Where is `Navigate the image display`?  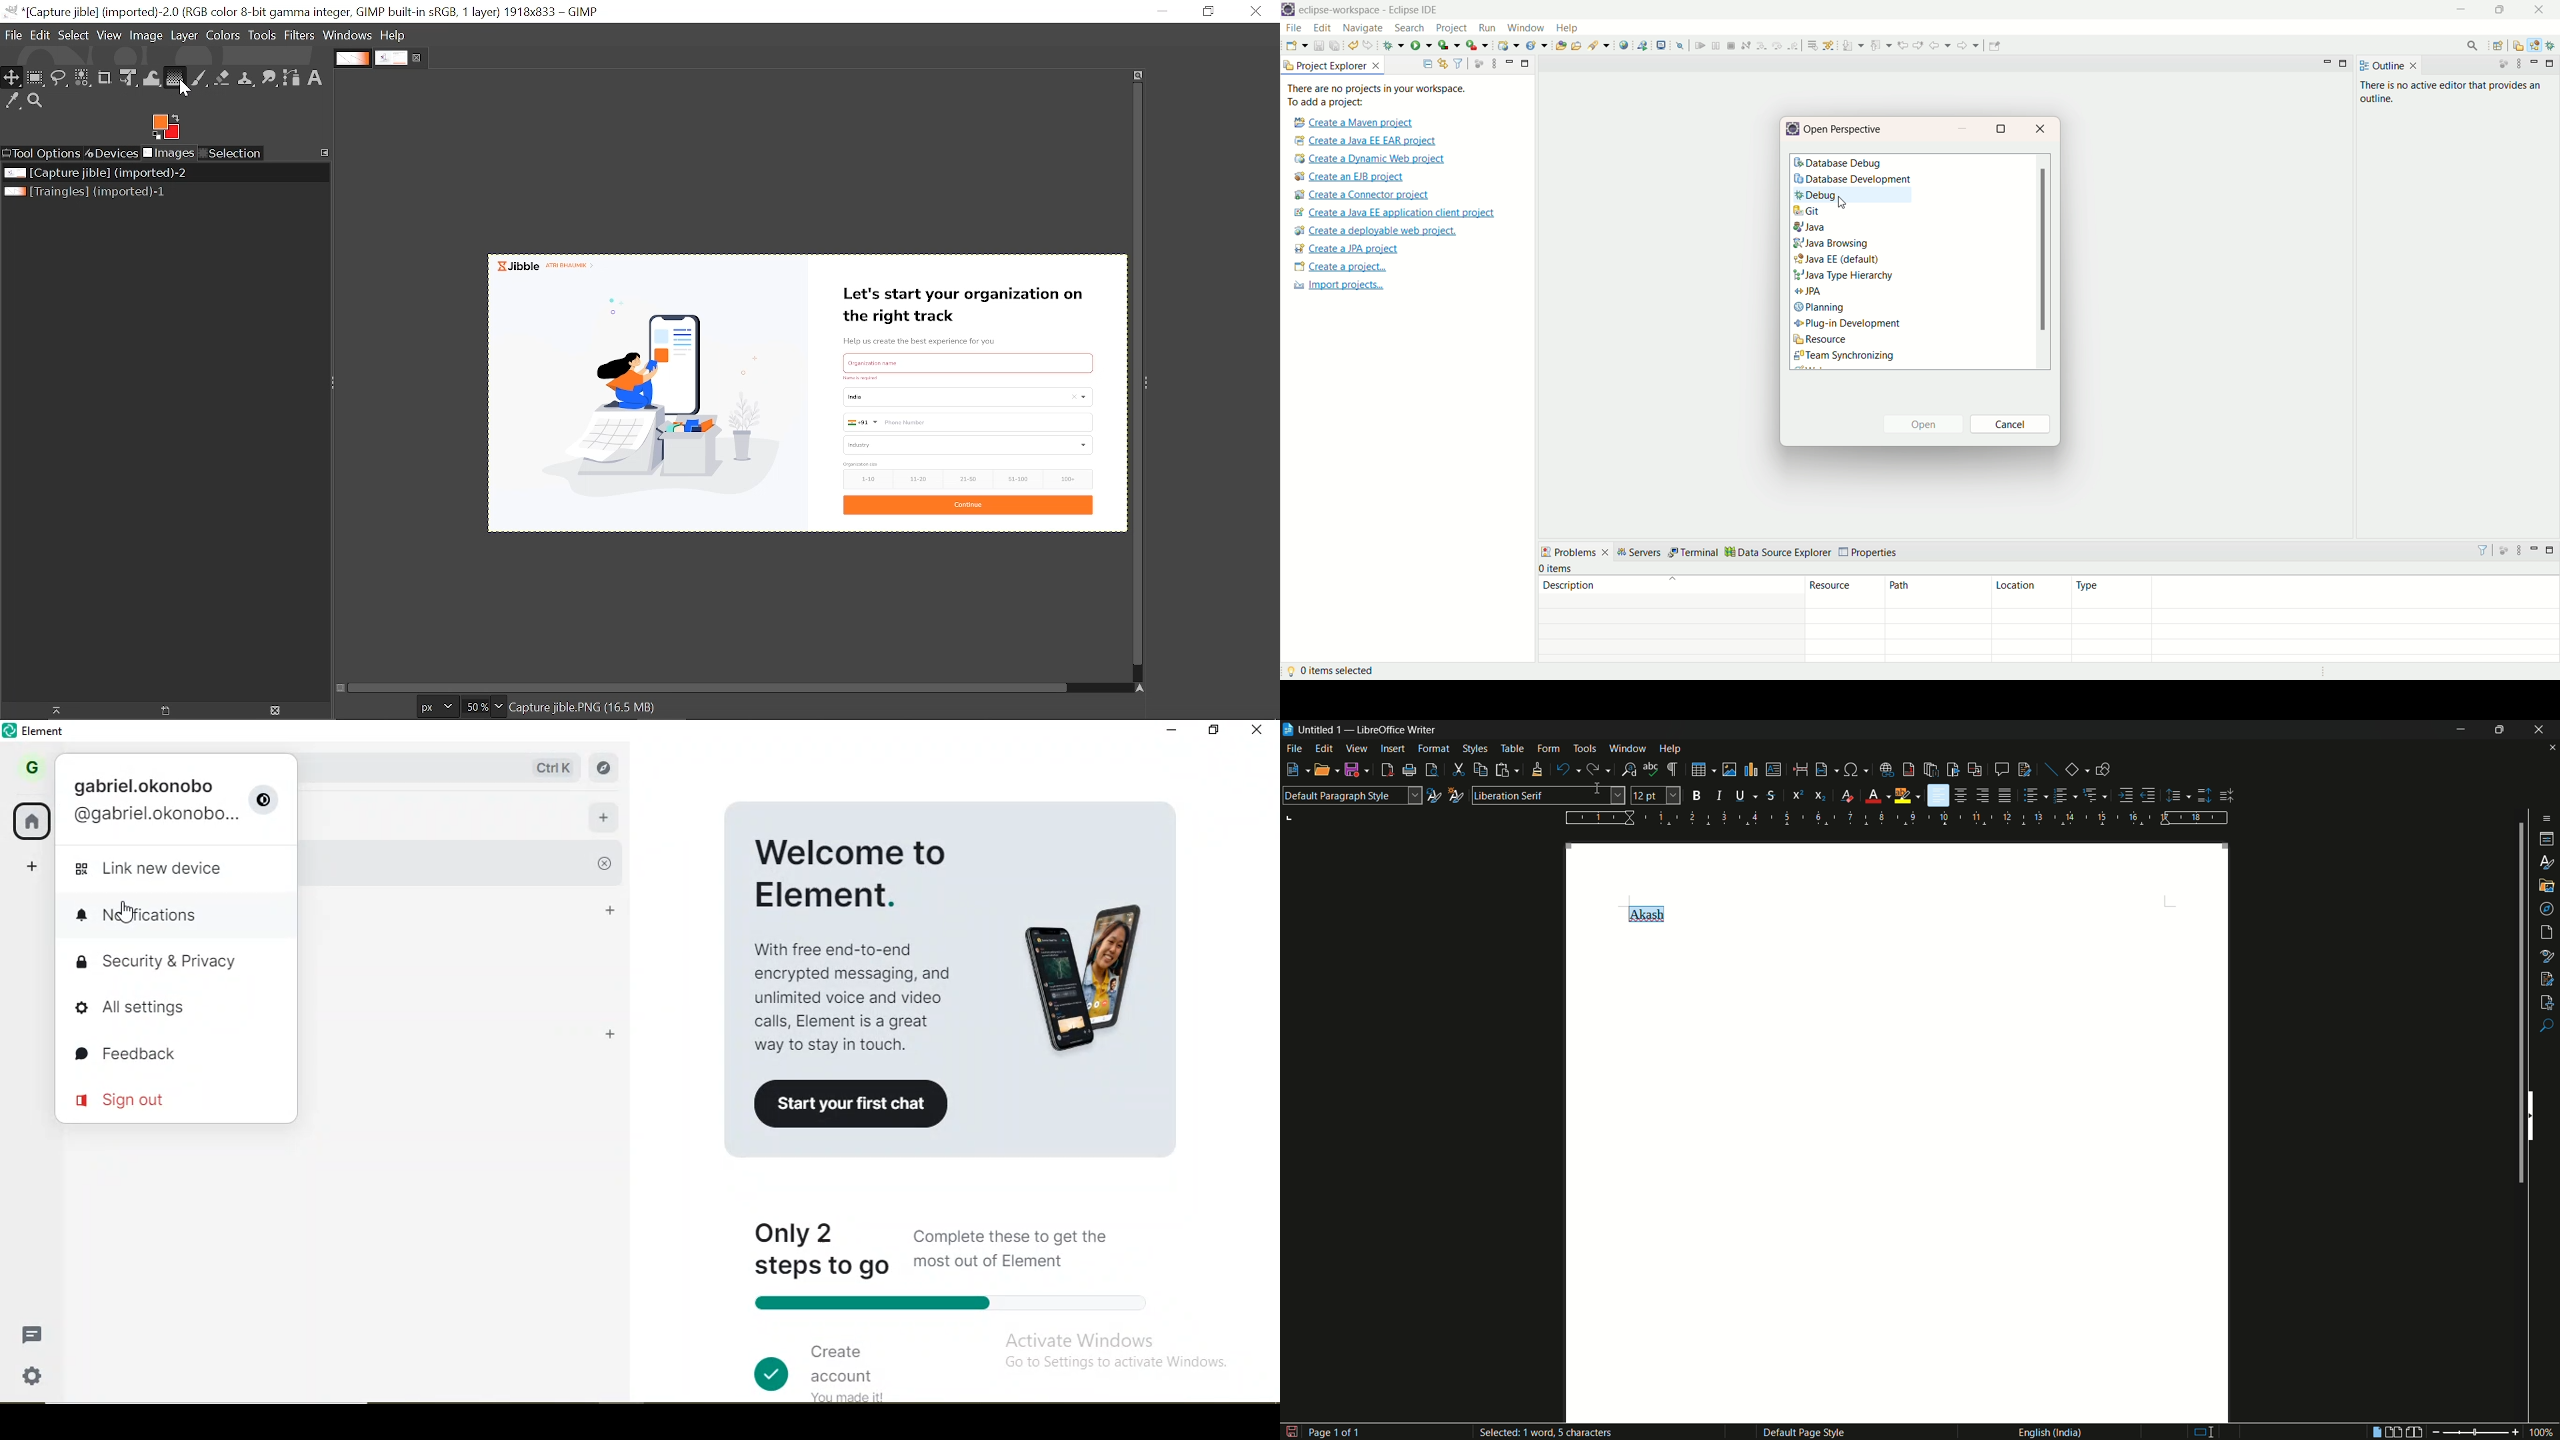
Navigate the image display is located at coordinates (1139, 687).